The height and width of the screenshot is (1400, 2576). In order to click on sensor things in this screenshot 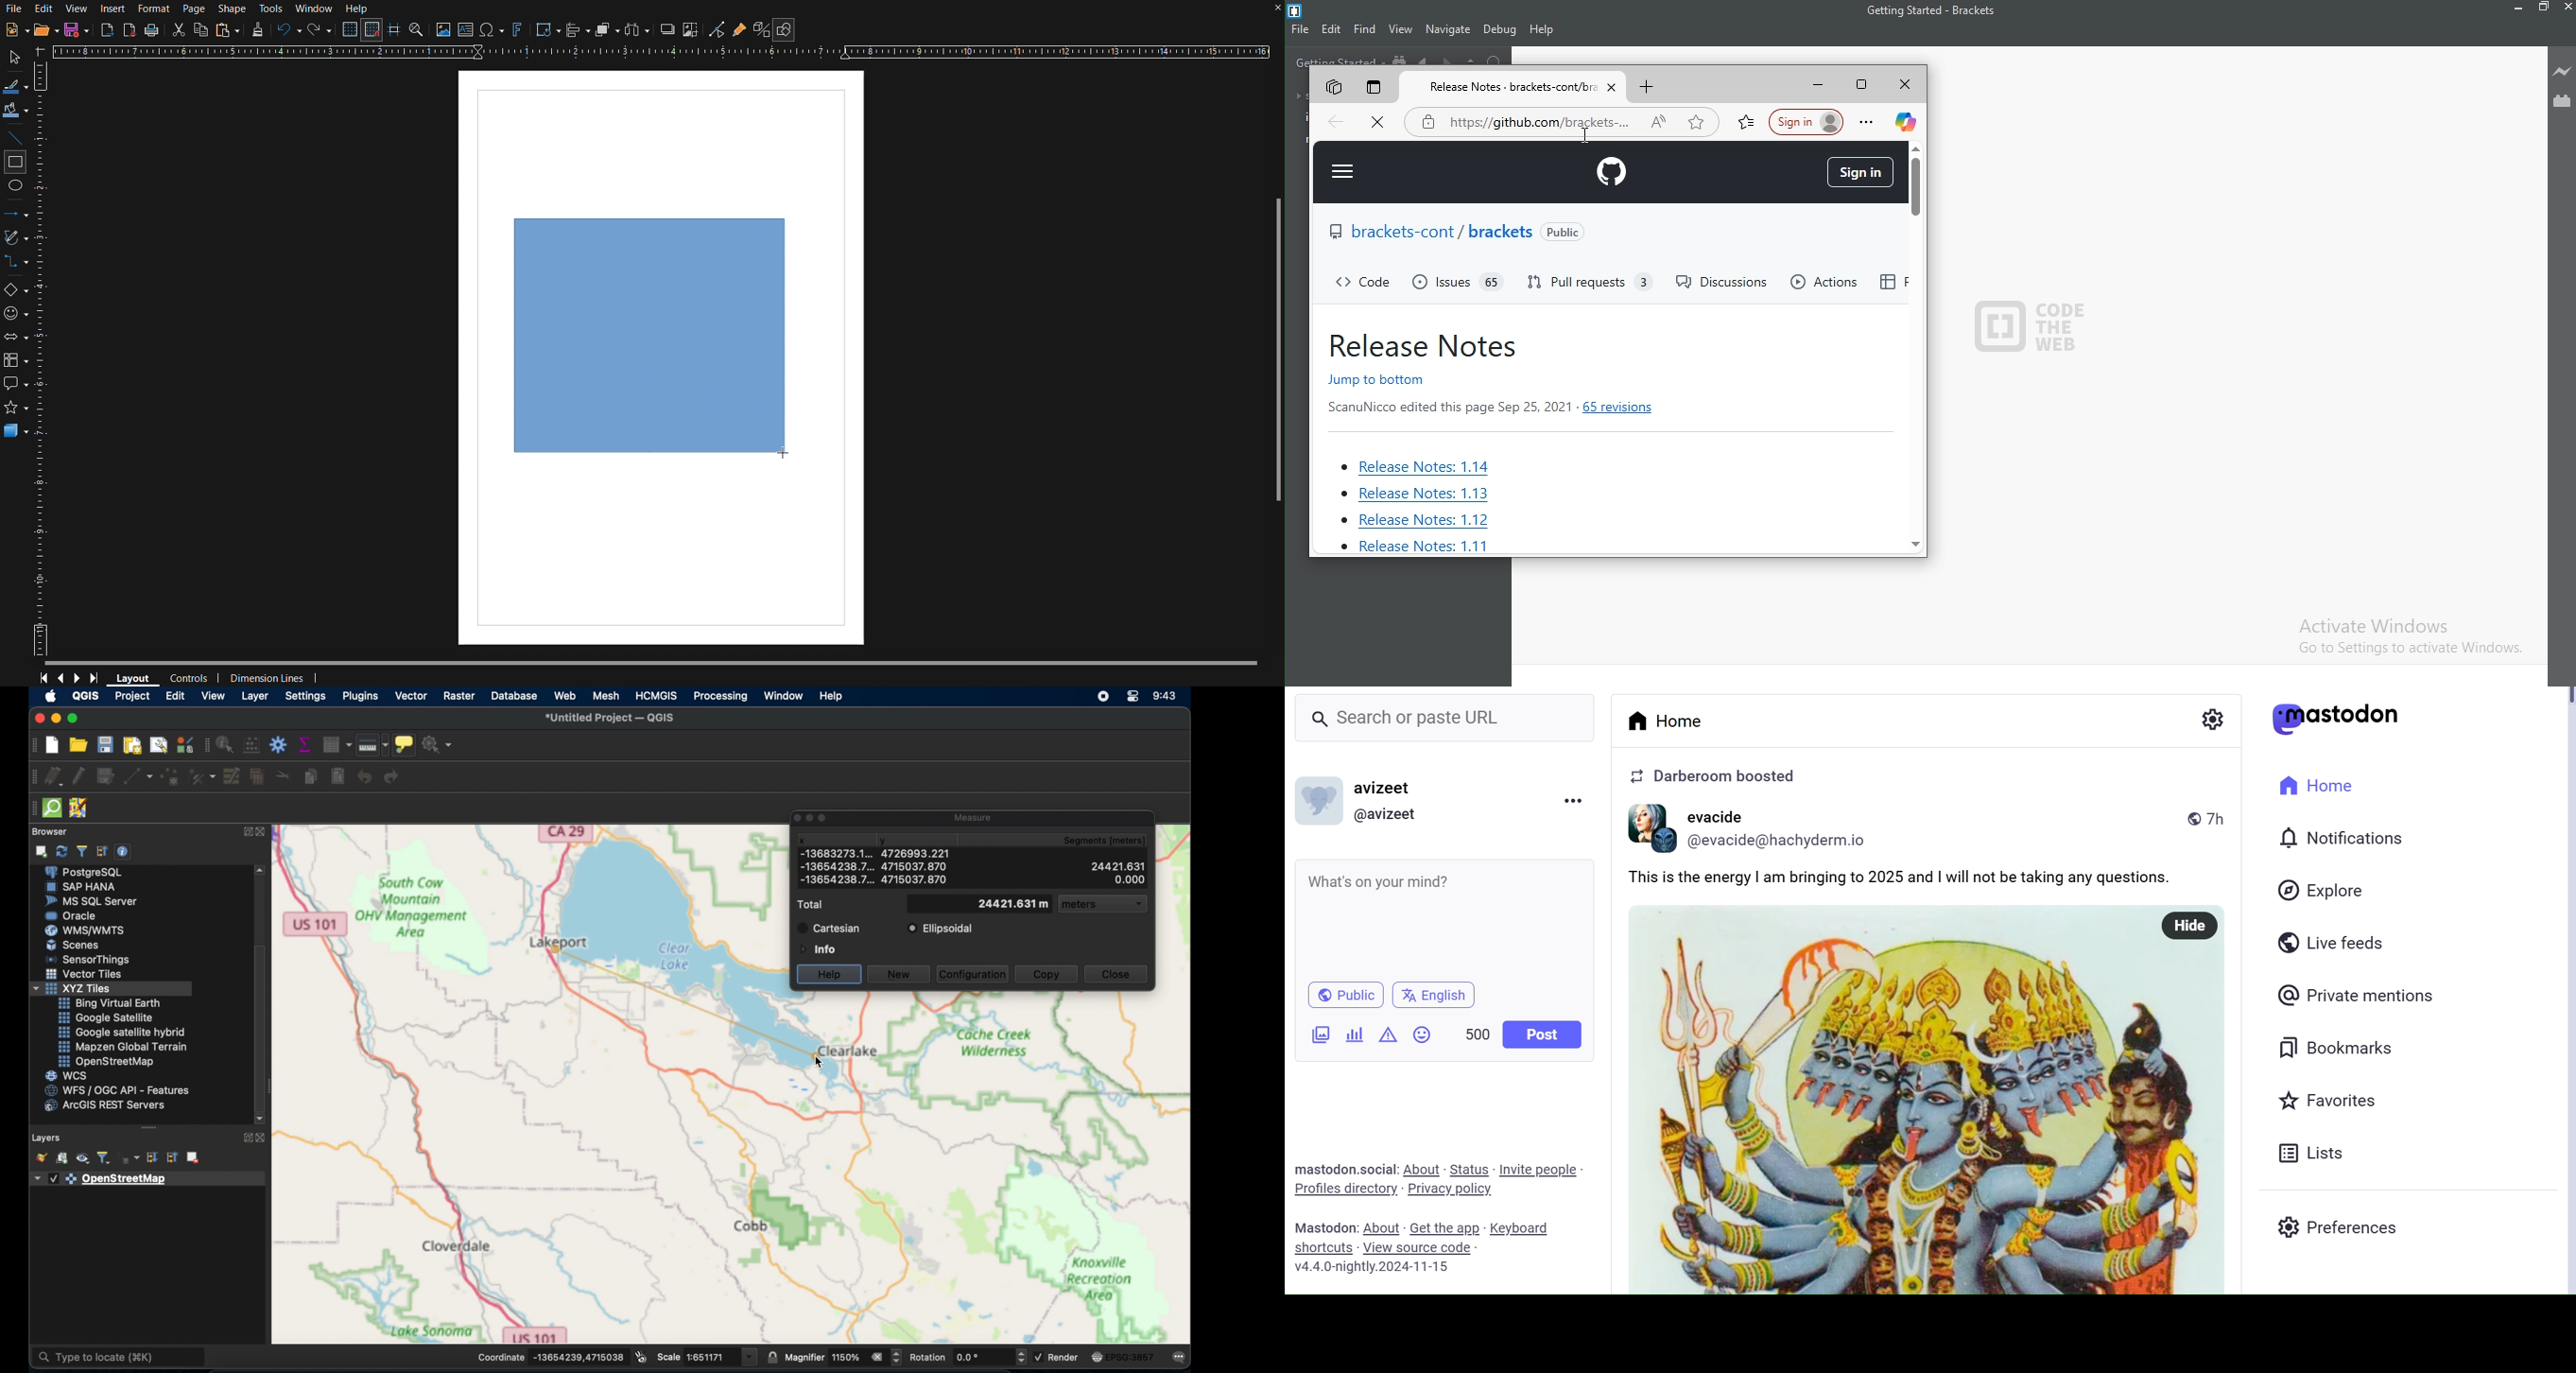, I will do `click(90, 959)`.